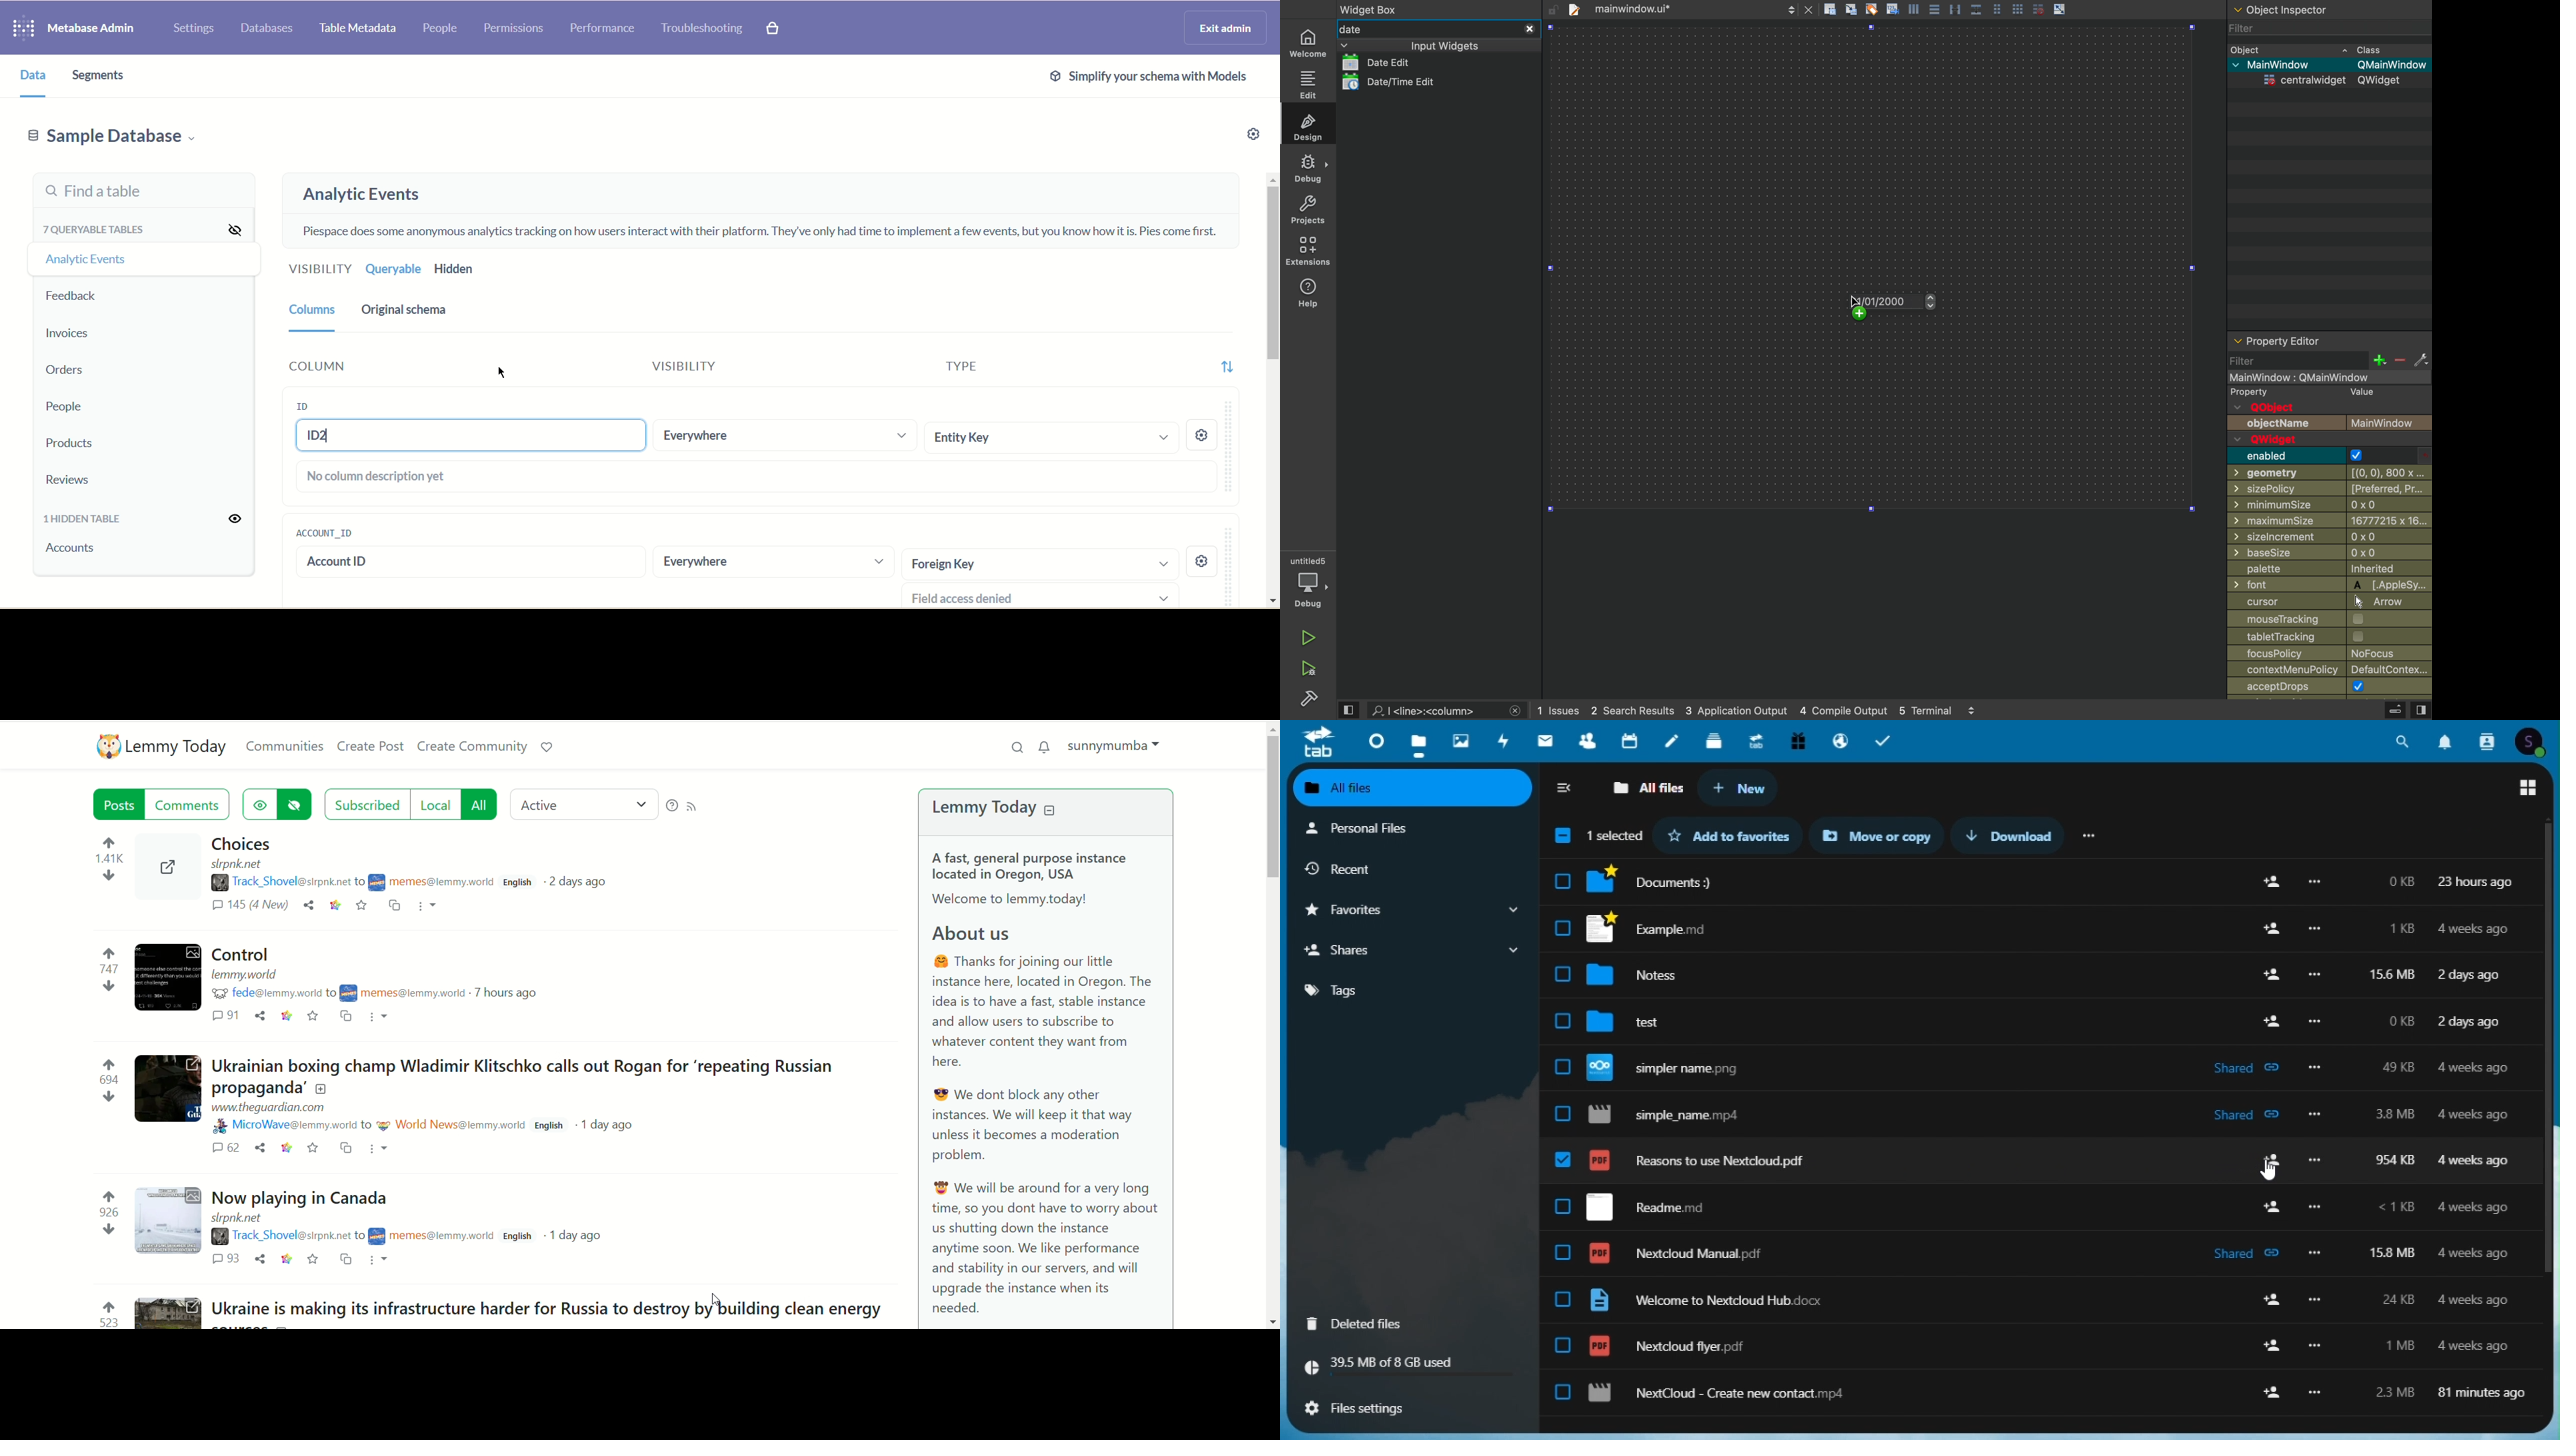  Describe the element at coordinates (1410, 869) in the screenshot. I see `recent` at that location.